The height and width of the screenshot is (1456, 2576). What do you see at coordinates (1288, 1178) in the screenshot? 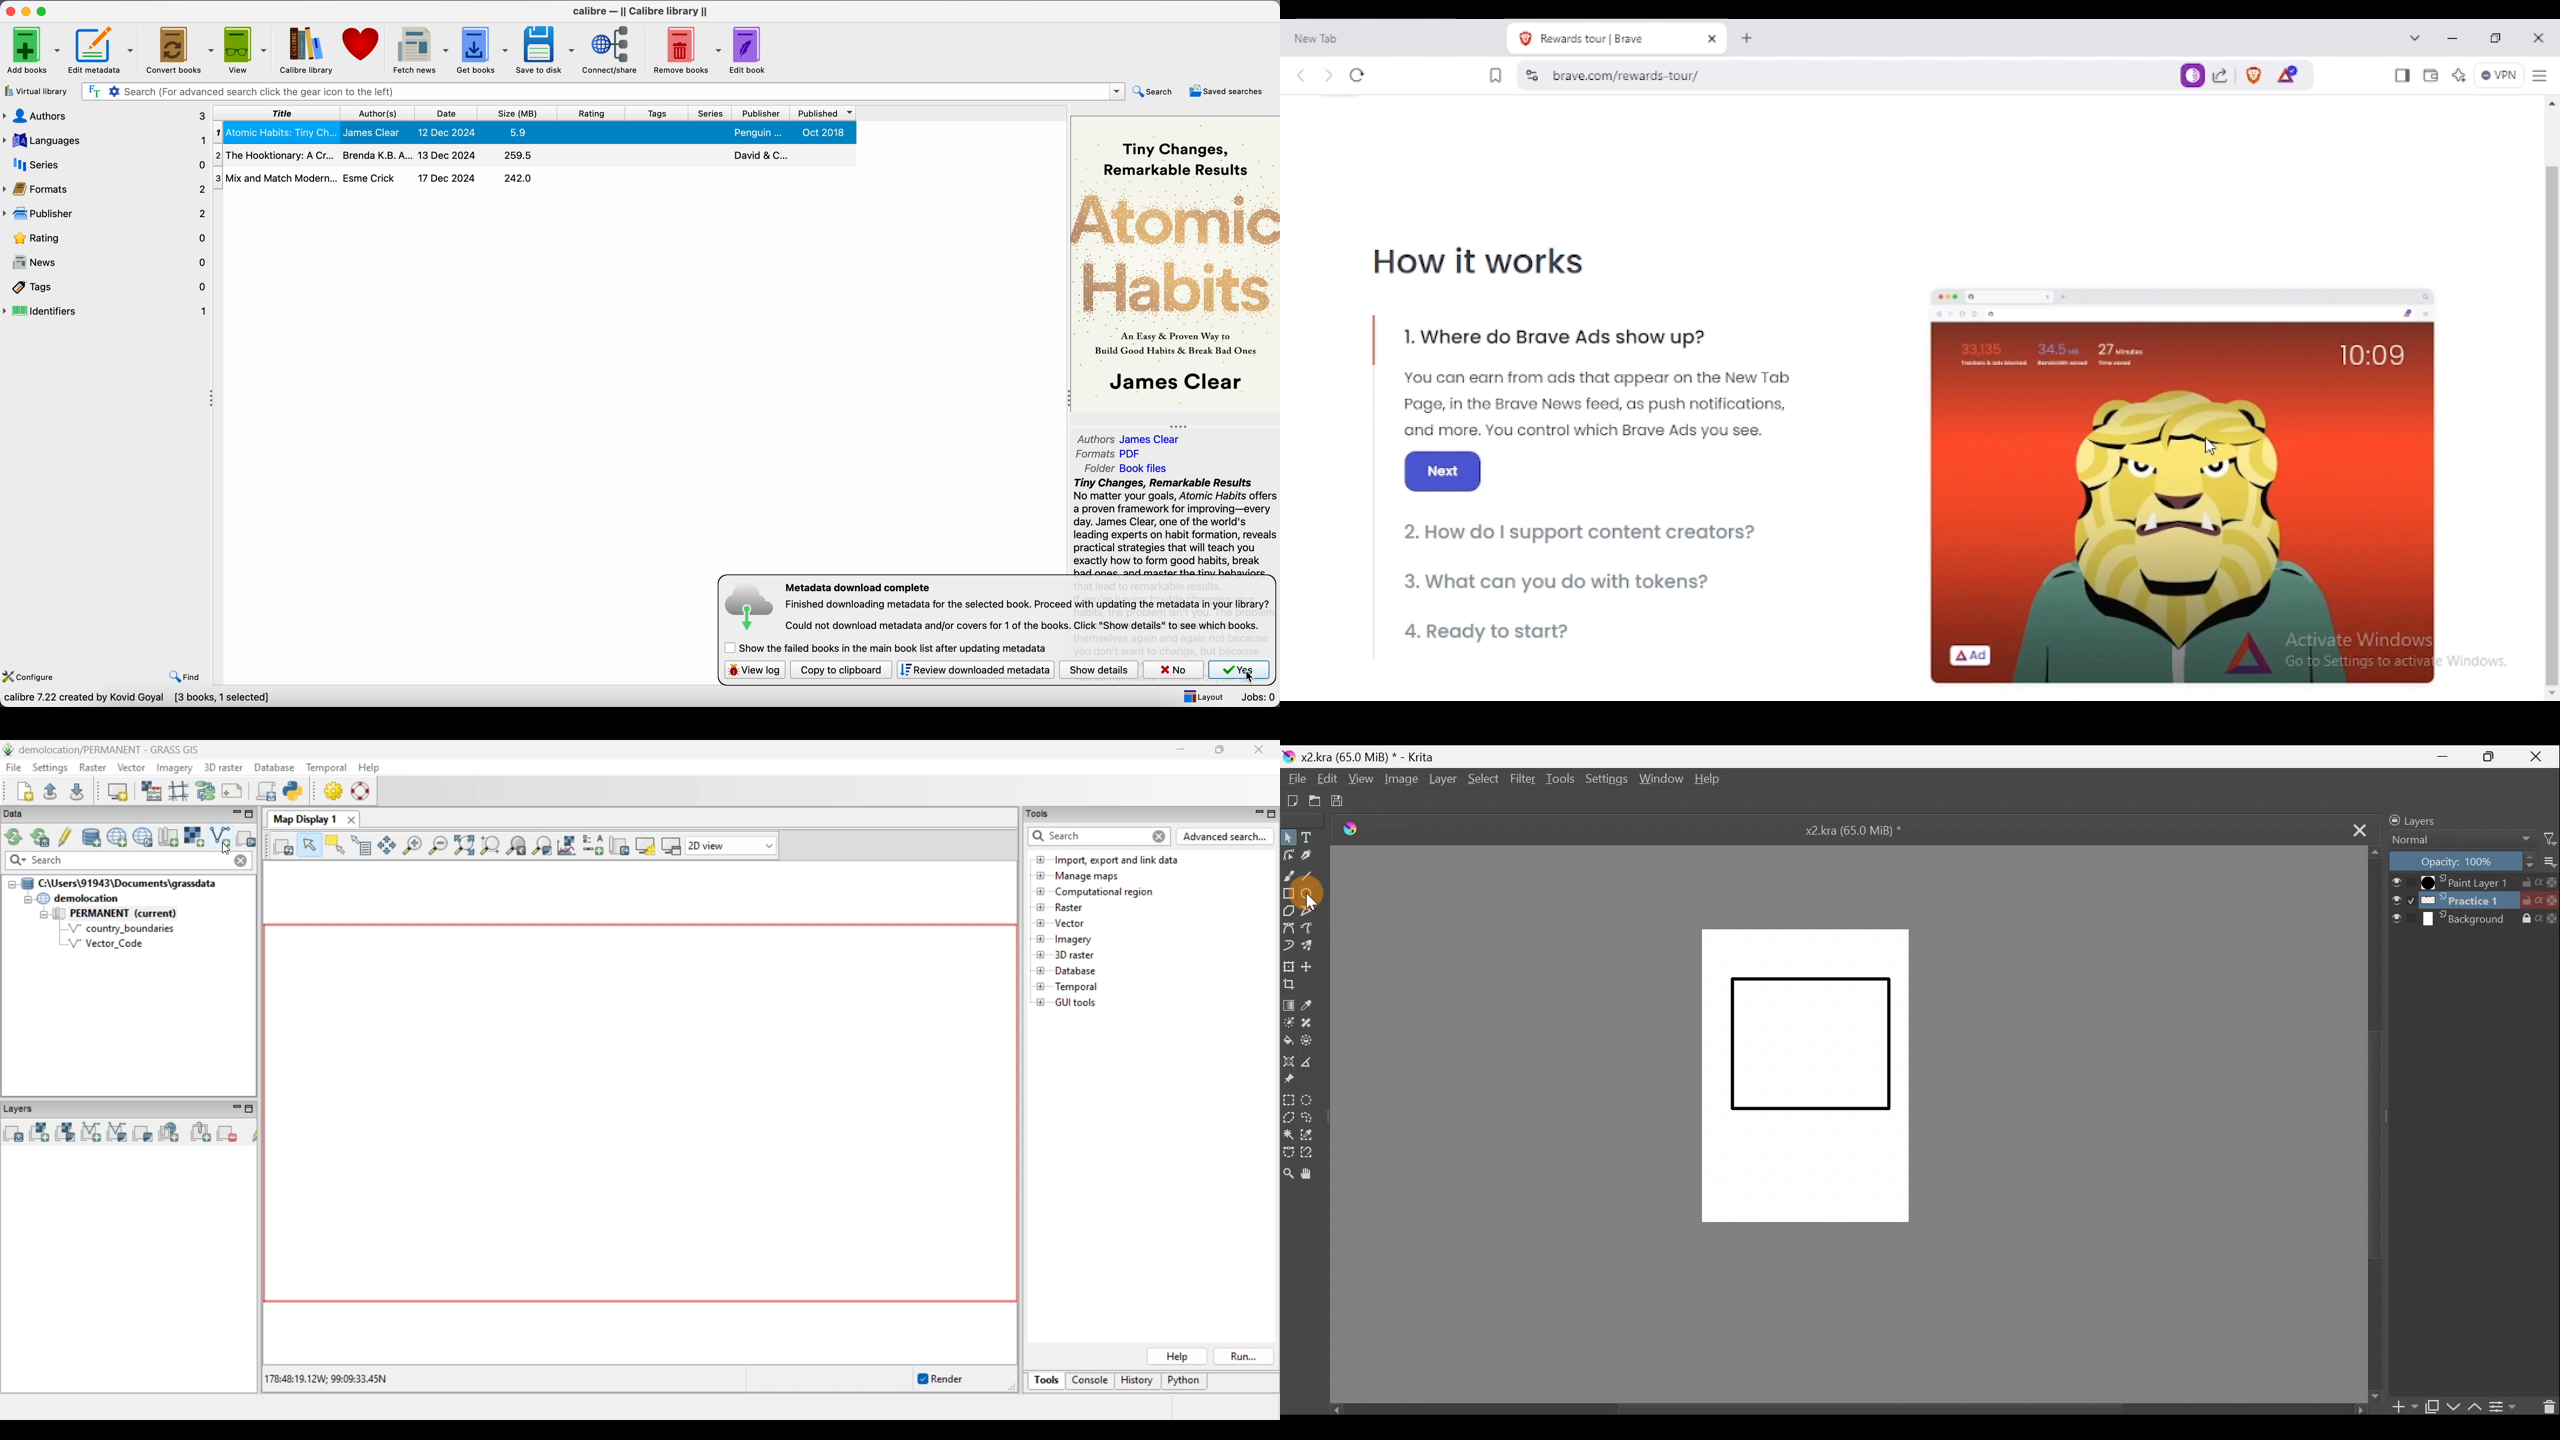
I see `Zoom tool` at bounding box center [1288, 1178].